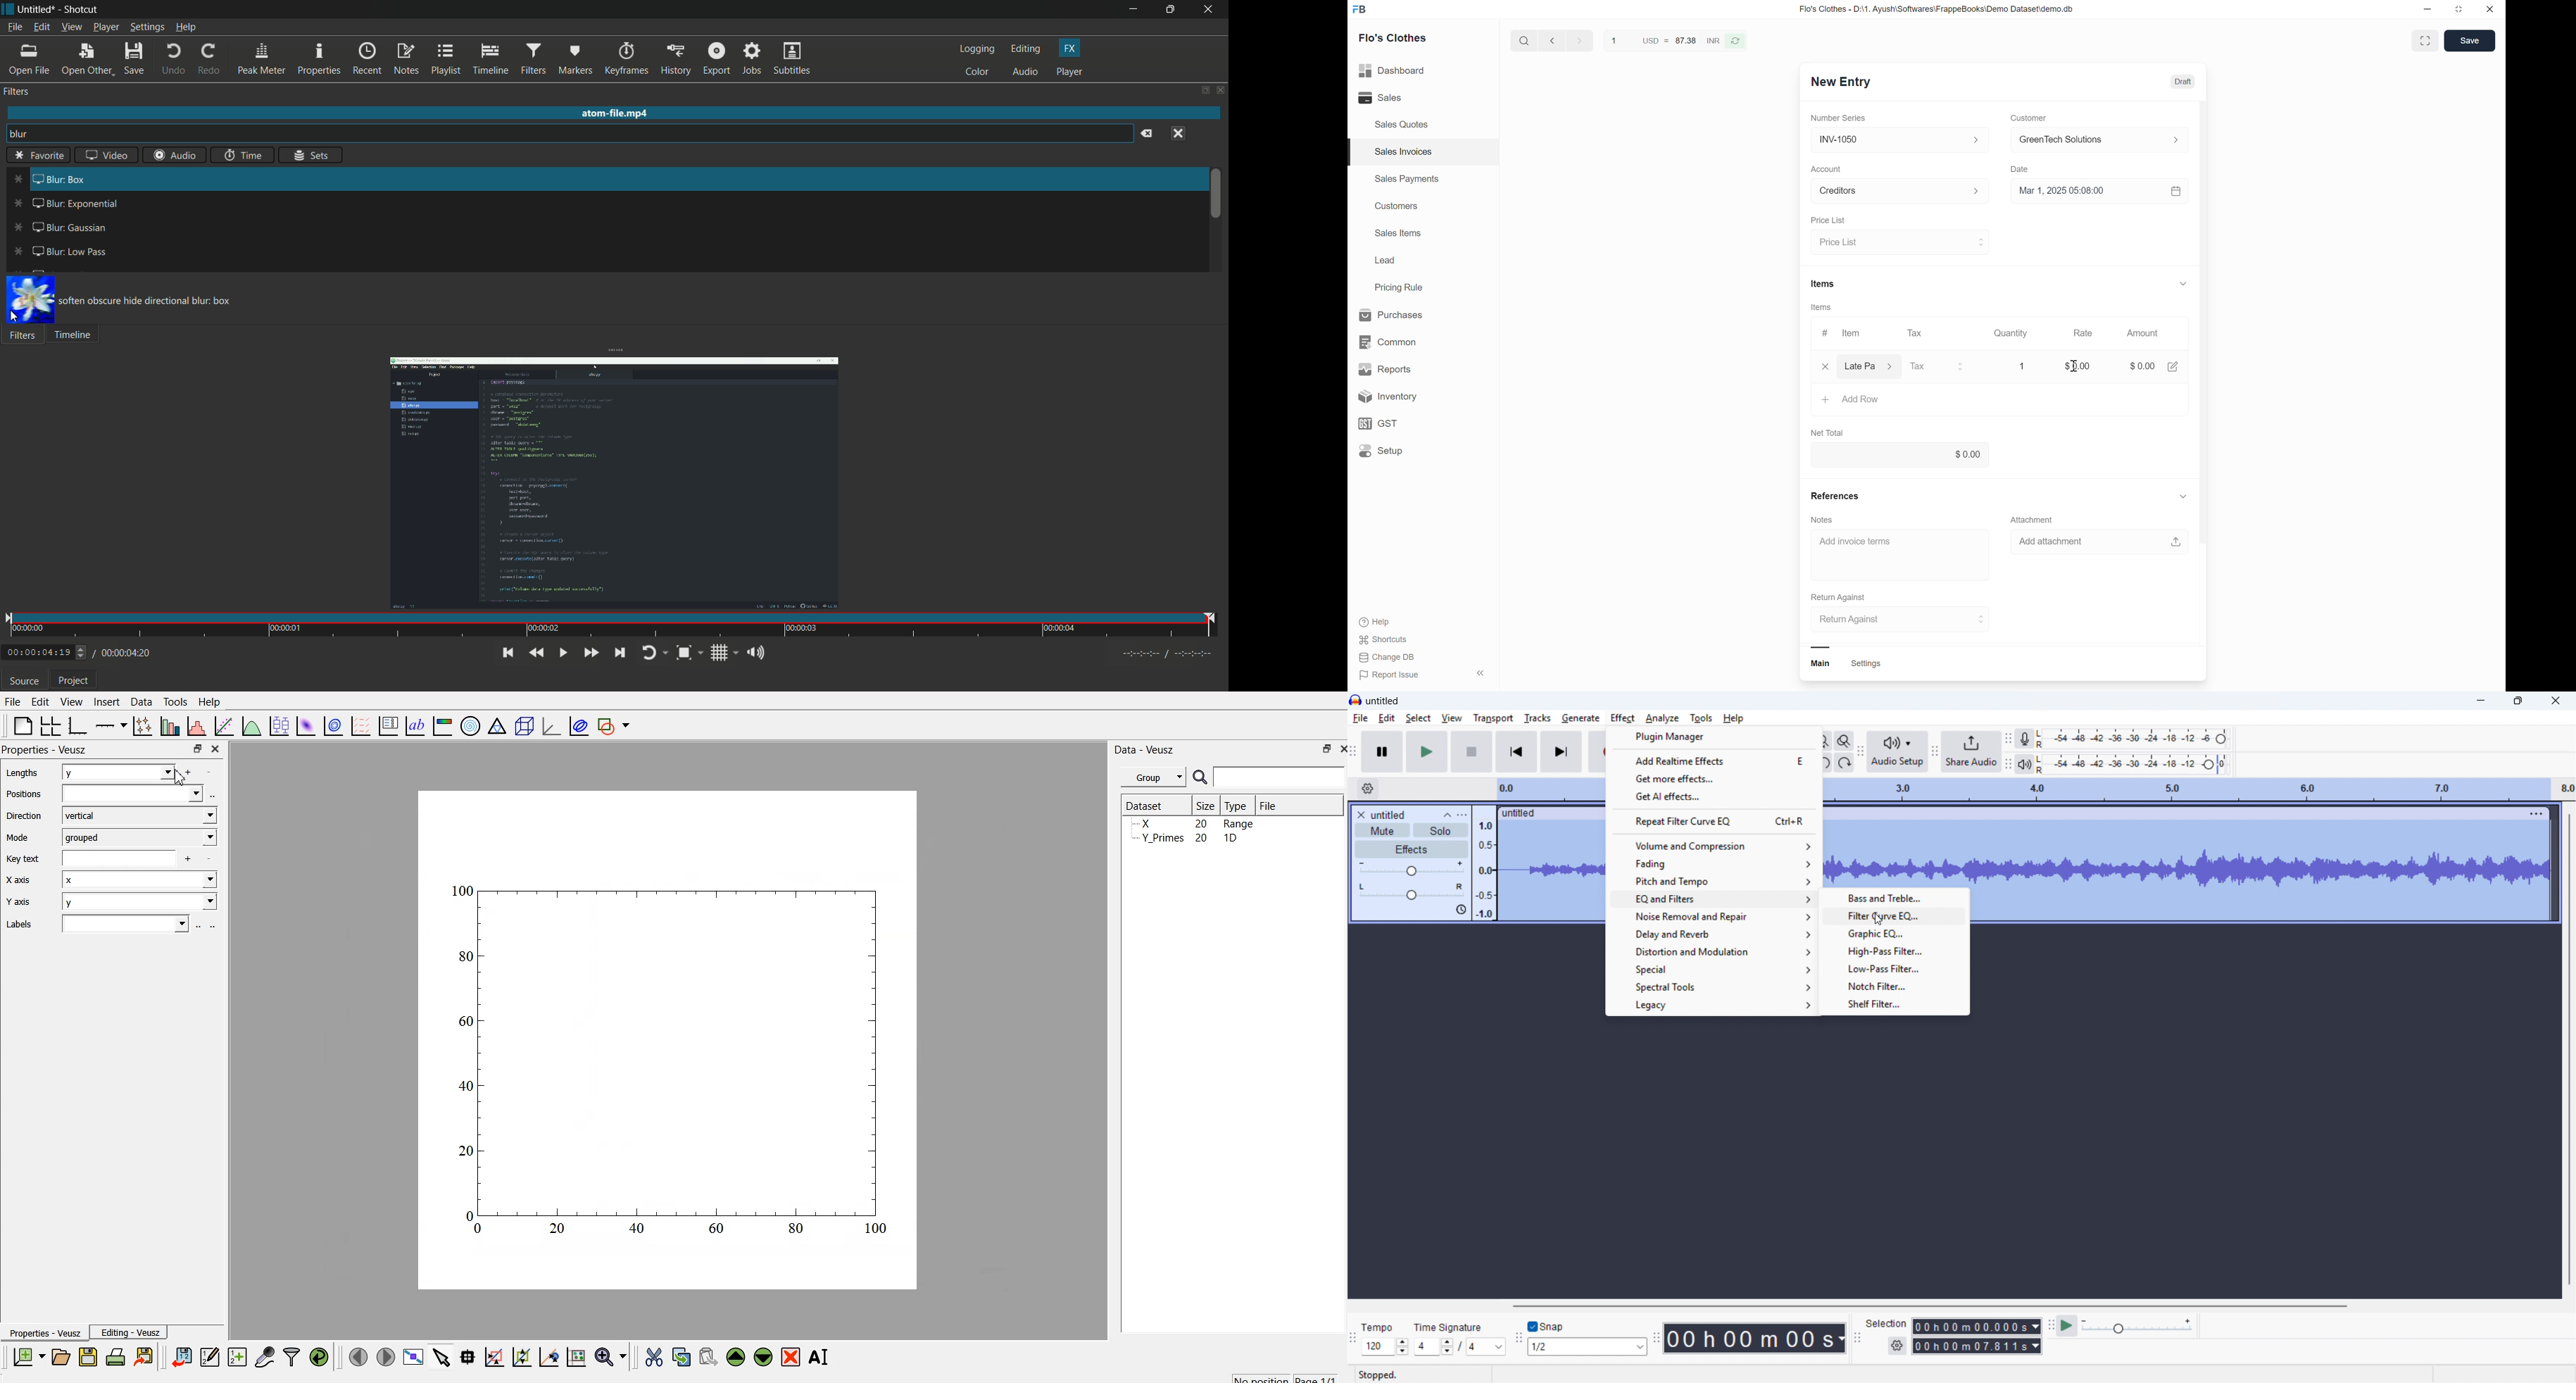 The image size is (2576, 1400). Describe the element at coordinates (1398, 39) in the screenshot. I see `Flo's Clothes` at that location.